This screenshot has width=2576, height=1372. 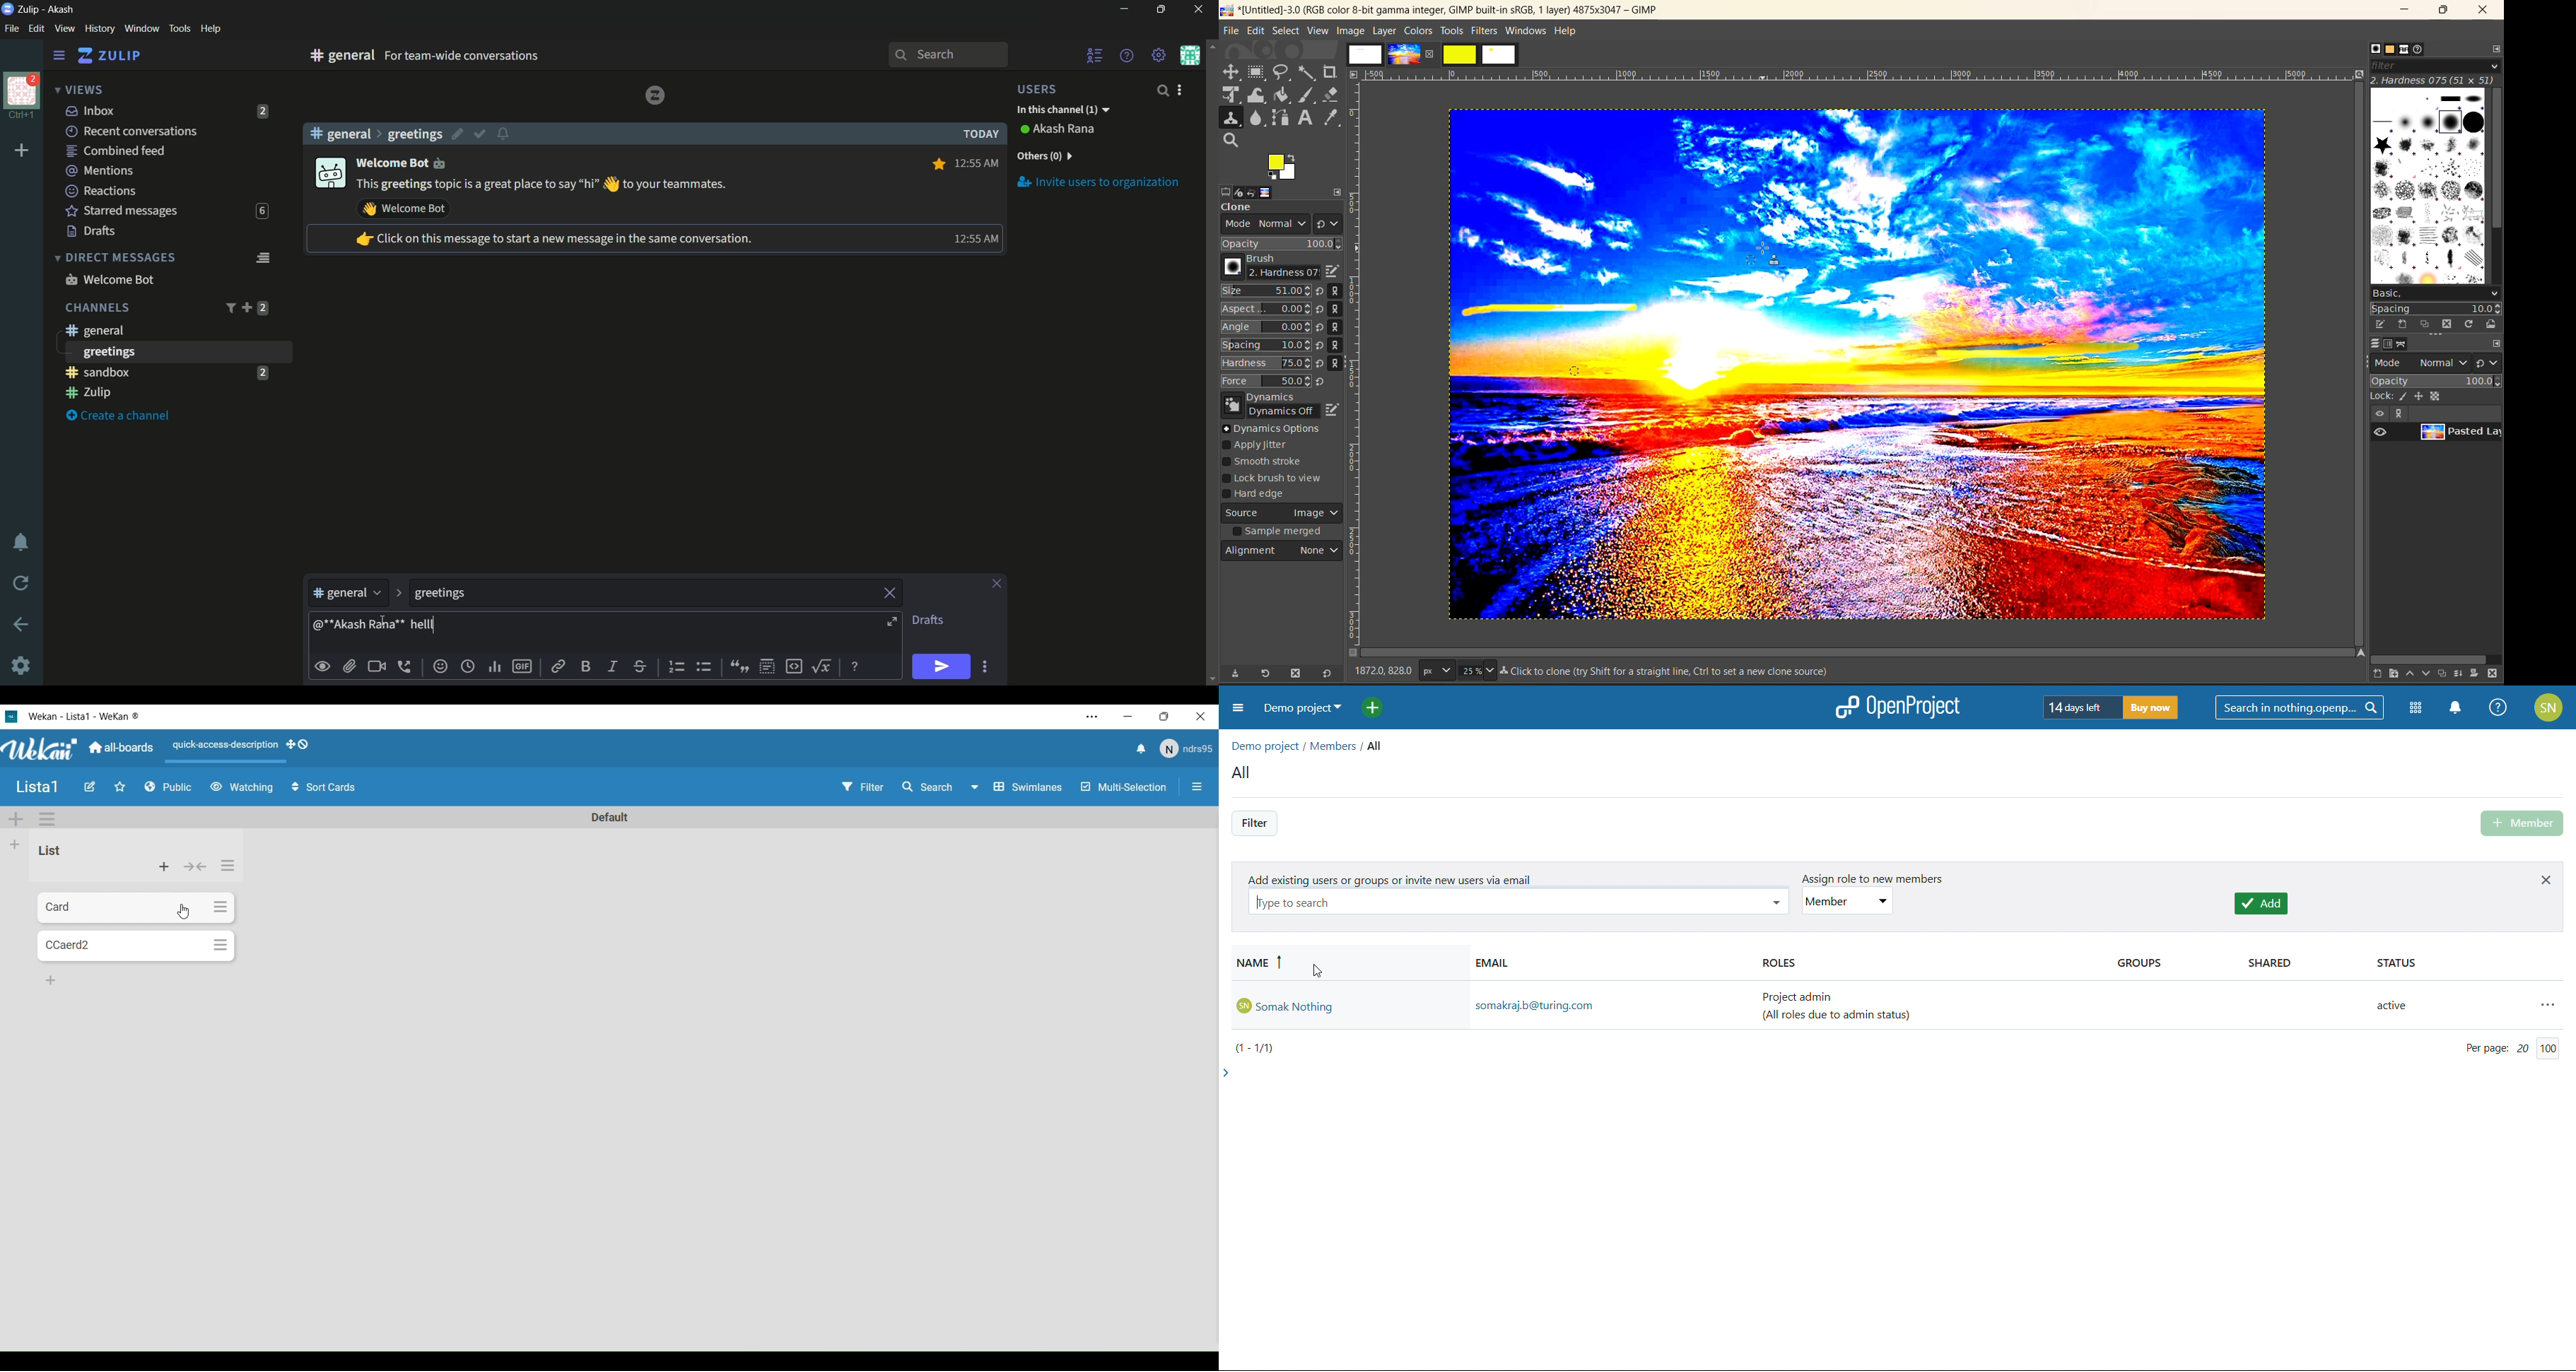 I want to click on message formatting, so click(x=857, y=665).